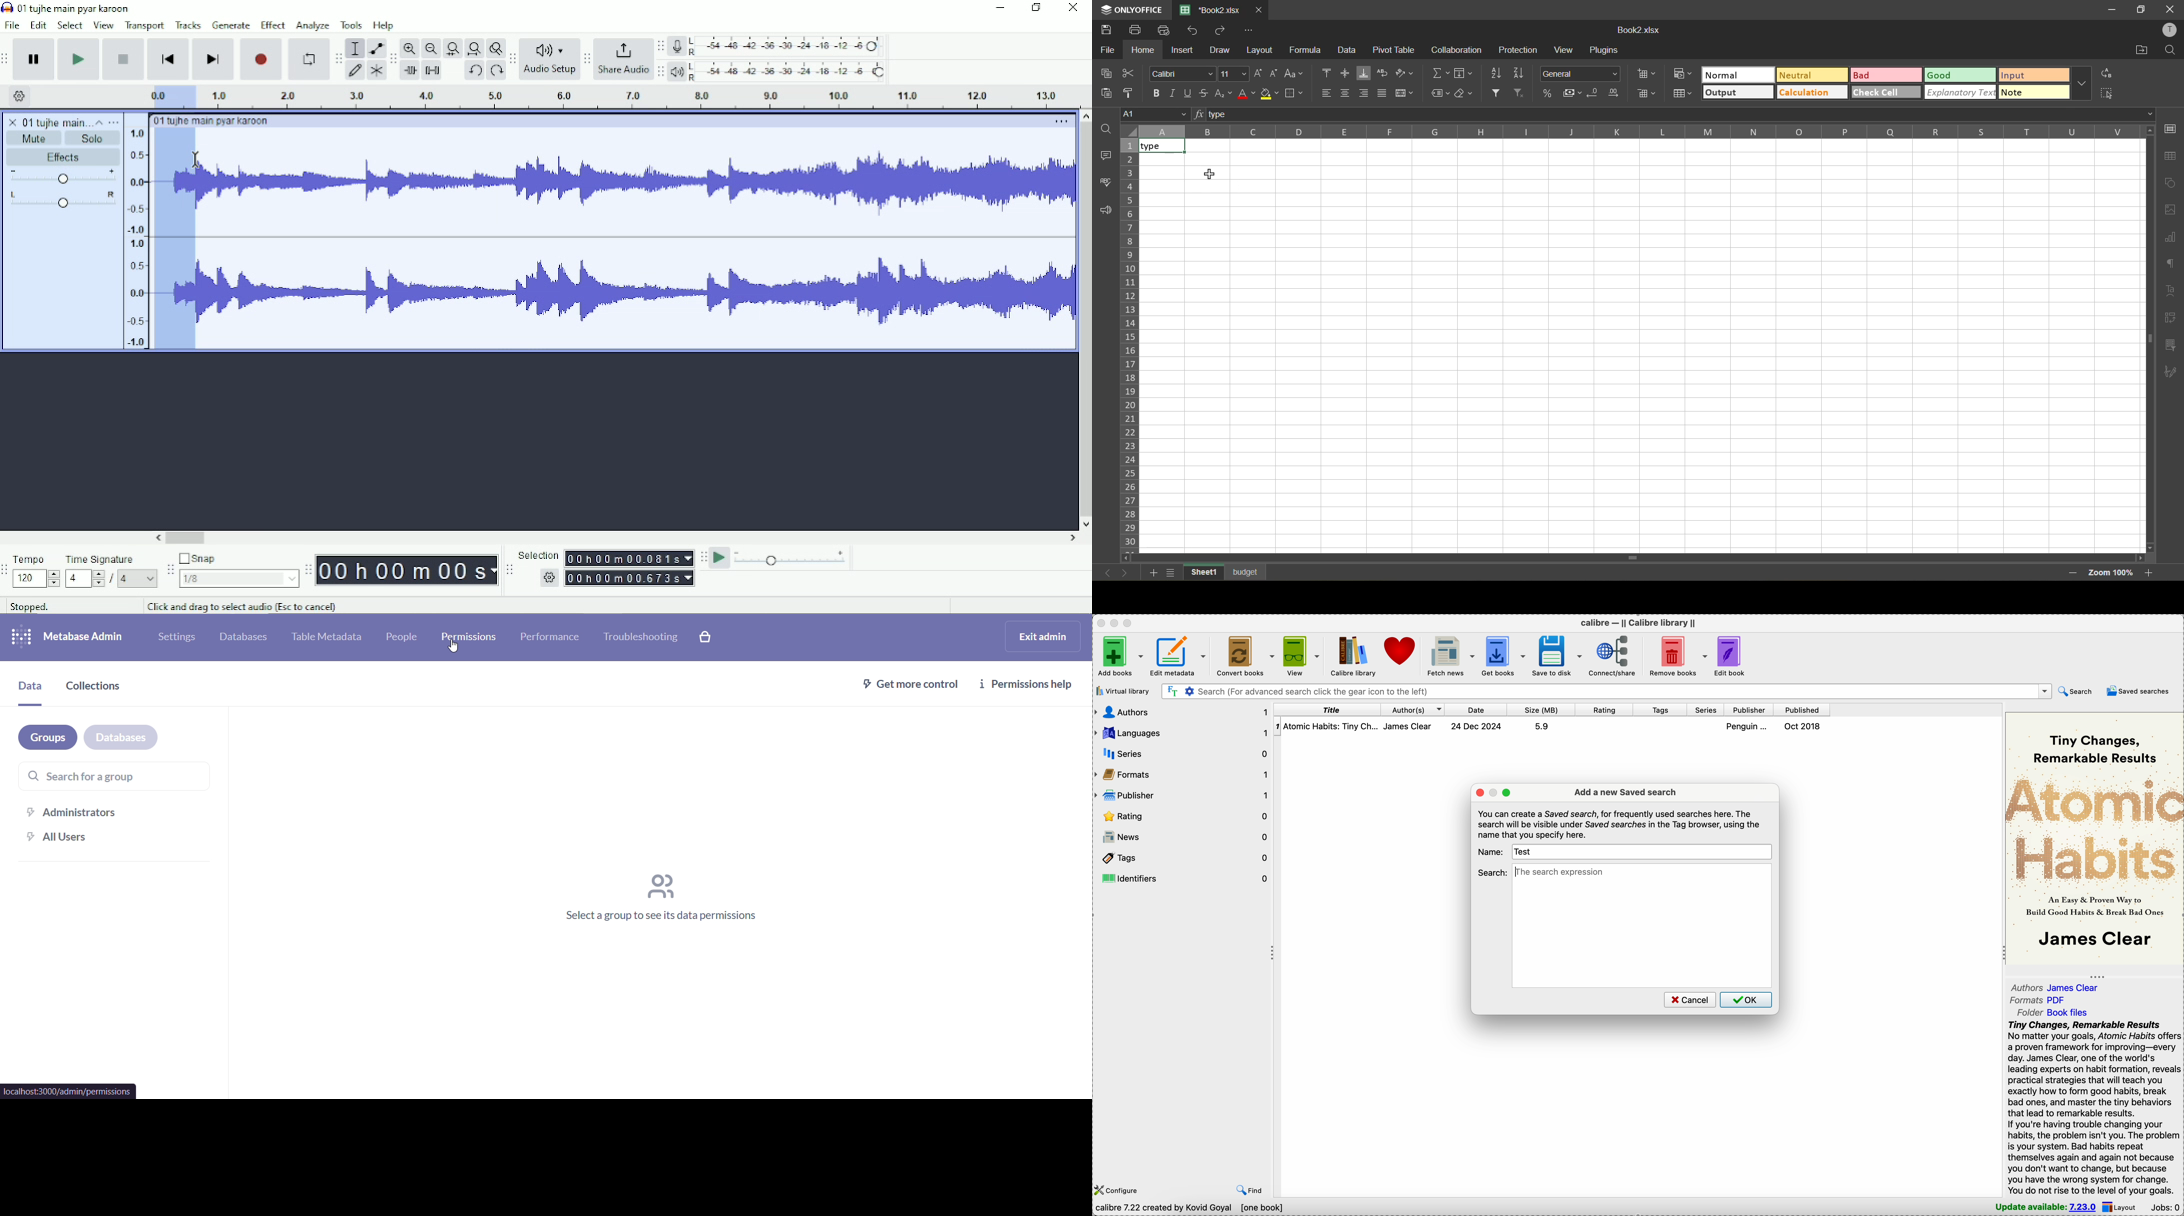 The height and width of the screenshot is (1232, 2184). I want to click on view, so click(1300, 655).